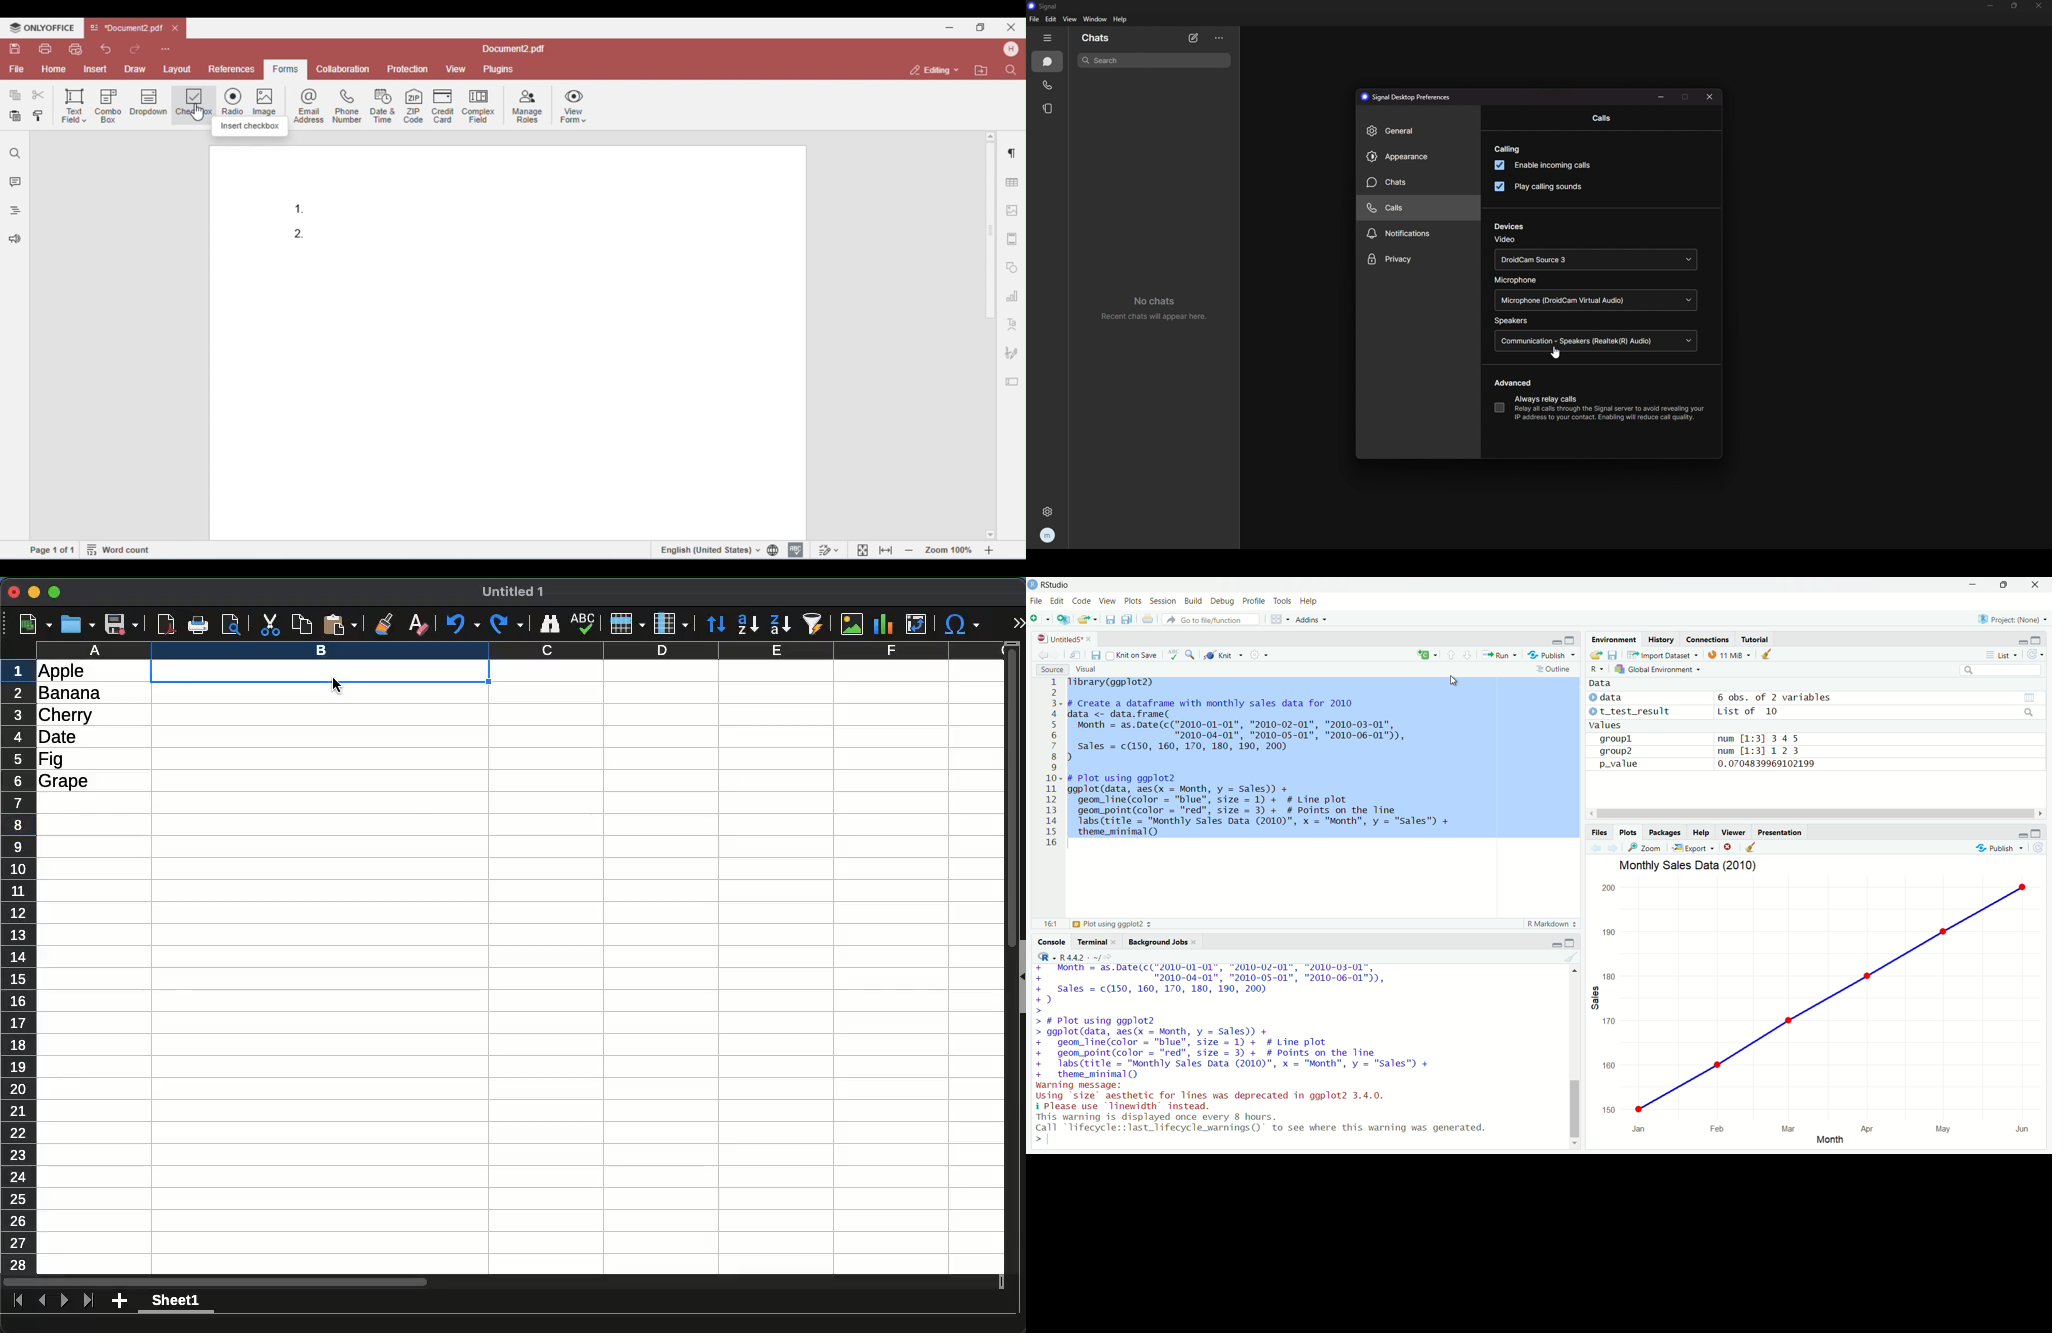 This screenshot has width=2072, height=1344. What do you see at coordinates (1707, 639) in the screenshot?
I see `Connections.` at bounding box center [1707, 639].